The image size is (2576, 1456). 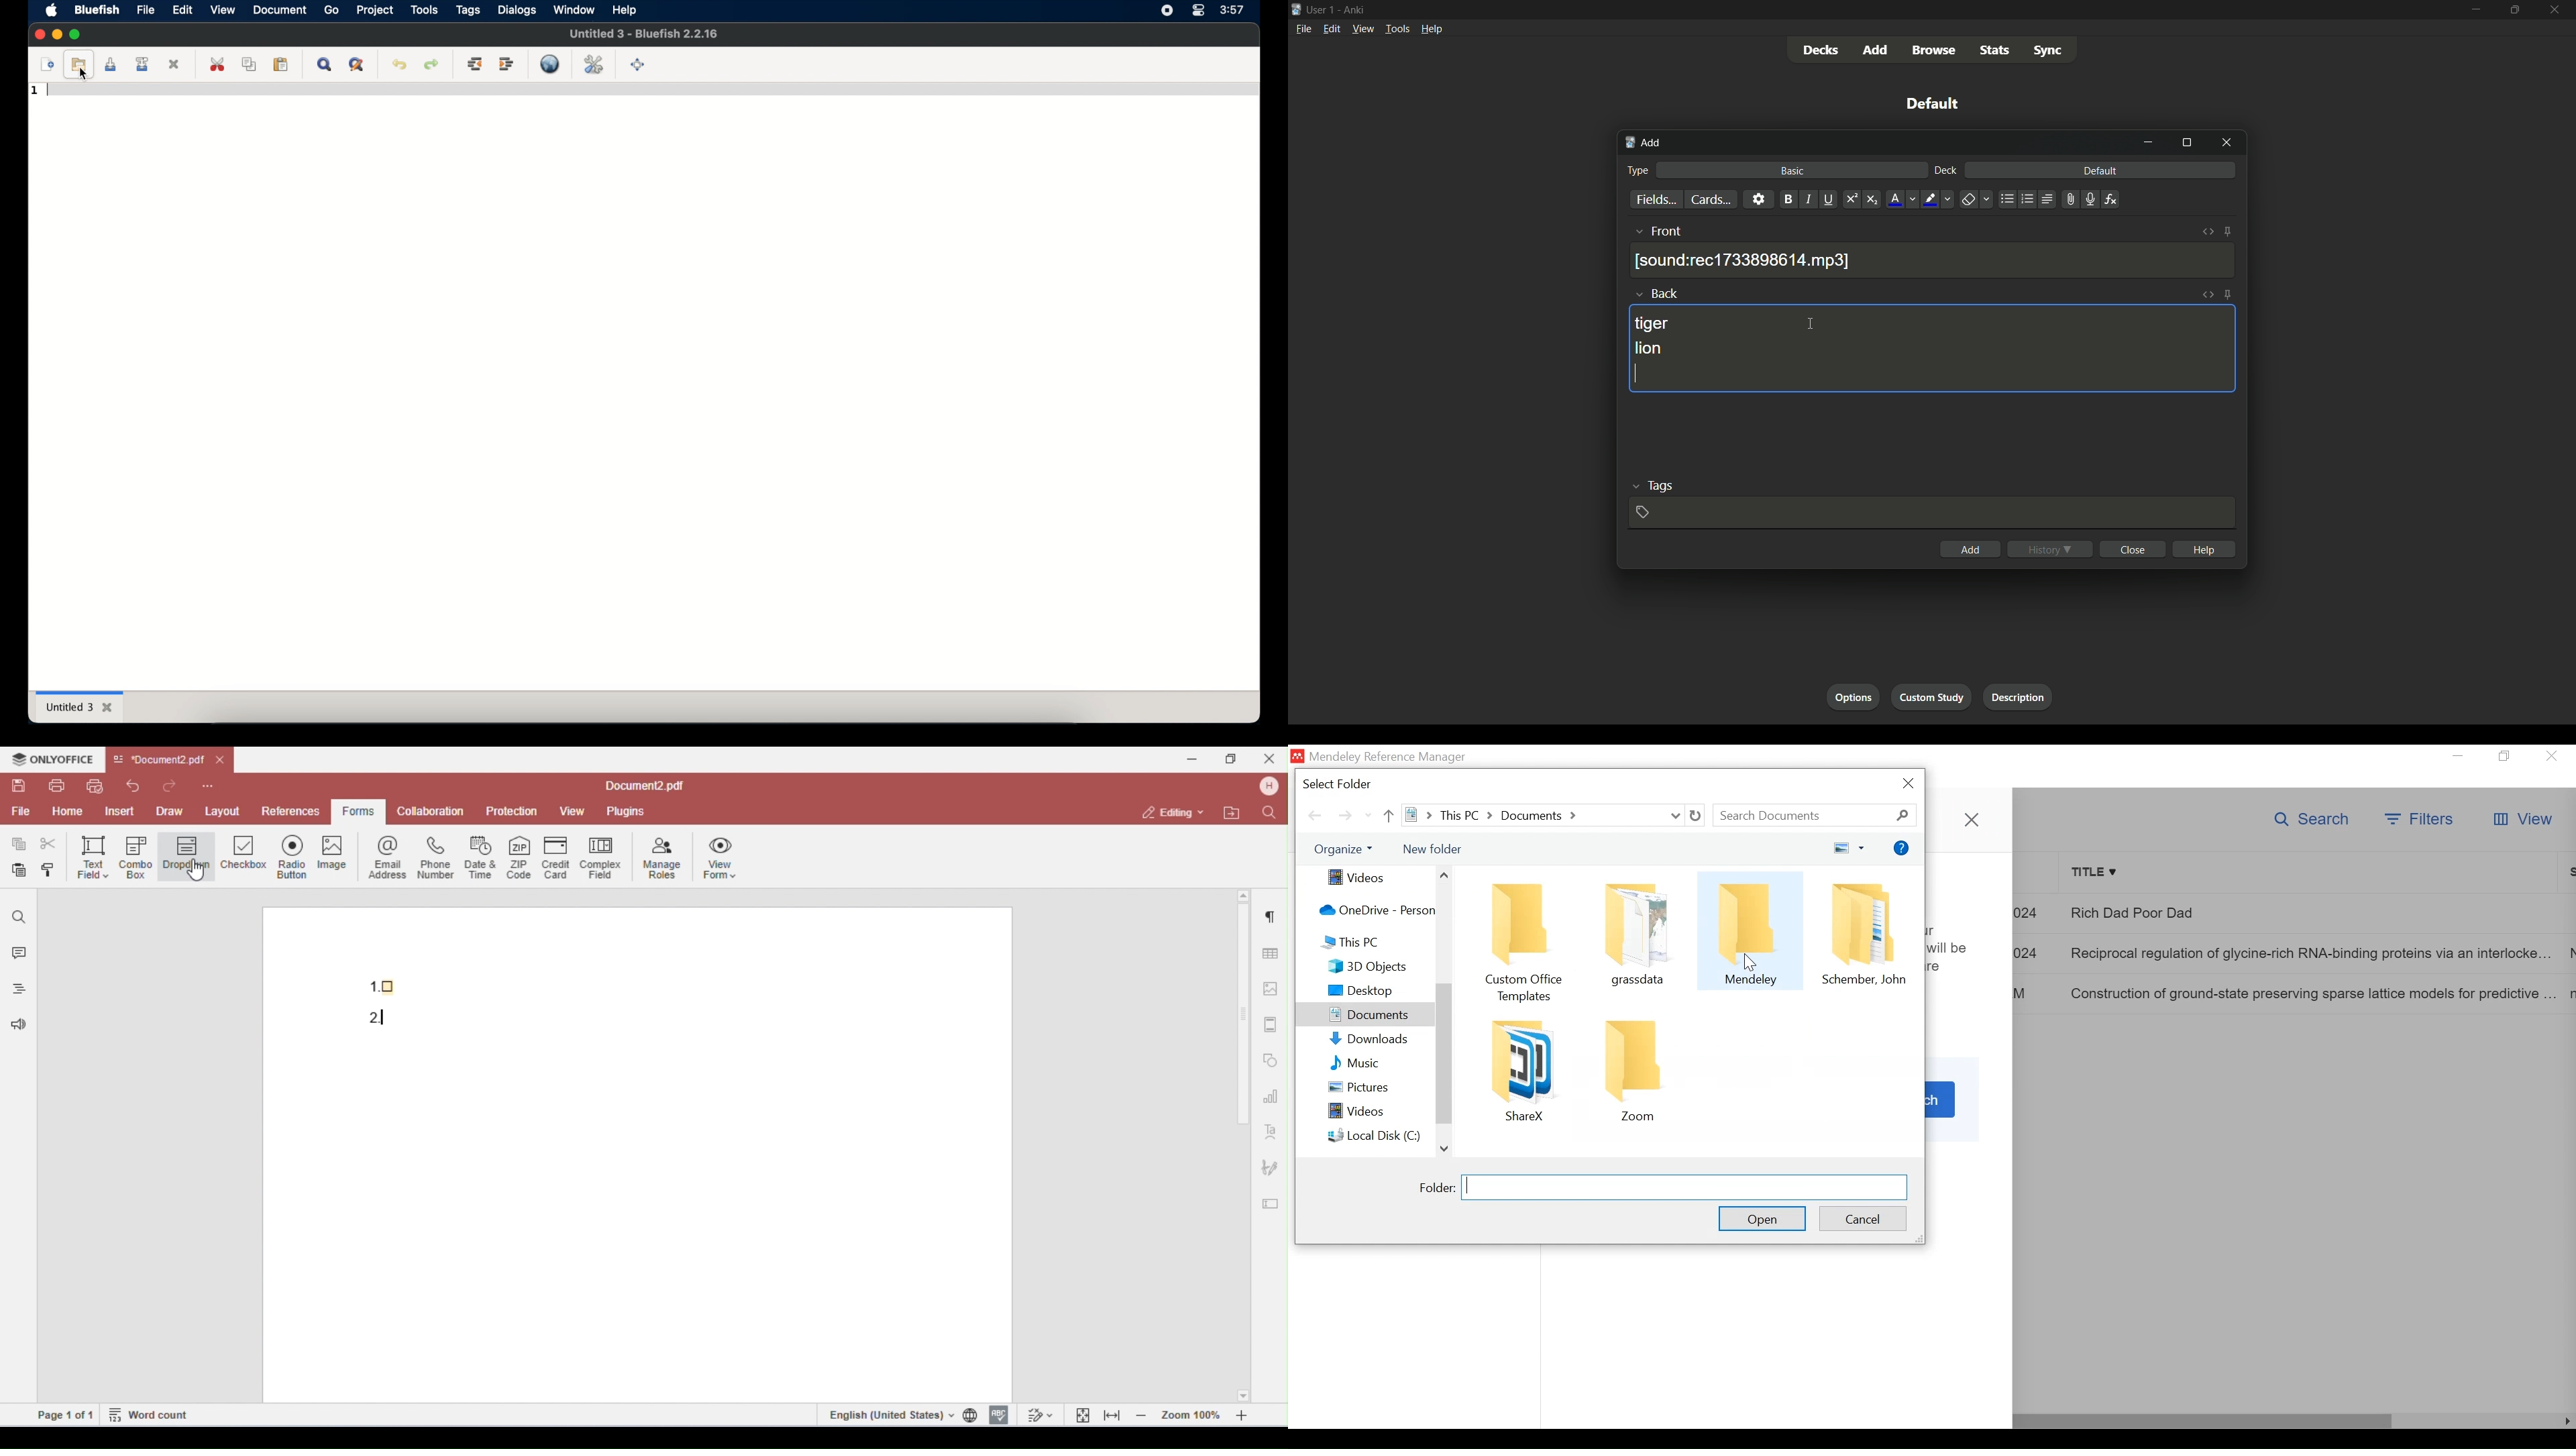 What do you see at coordinates (1655, 200) in the screenshot?
I see `fields` at bounding box center [1655, 200].